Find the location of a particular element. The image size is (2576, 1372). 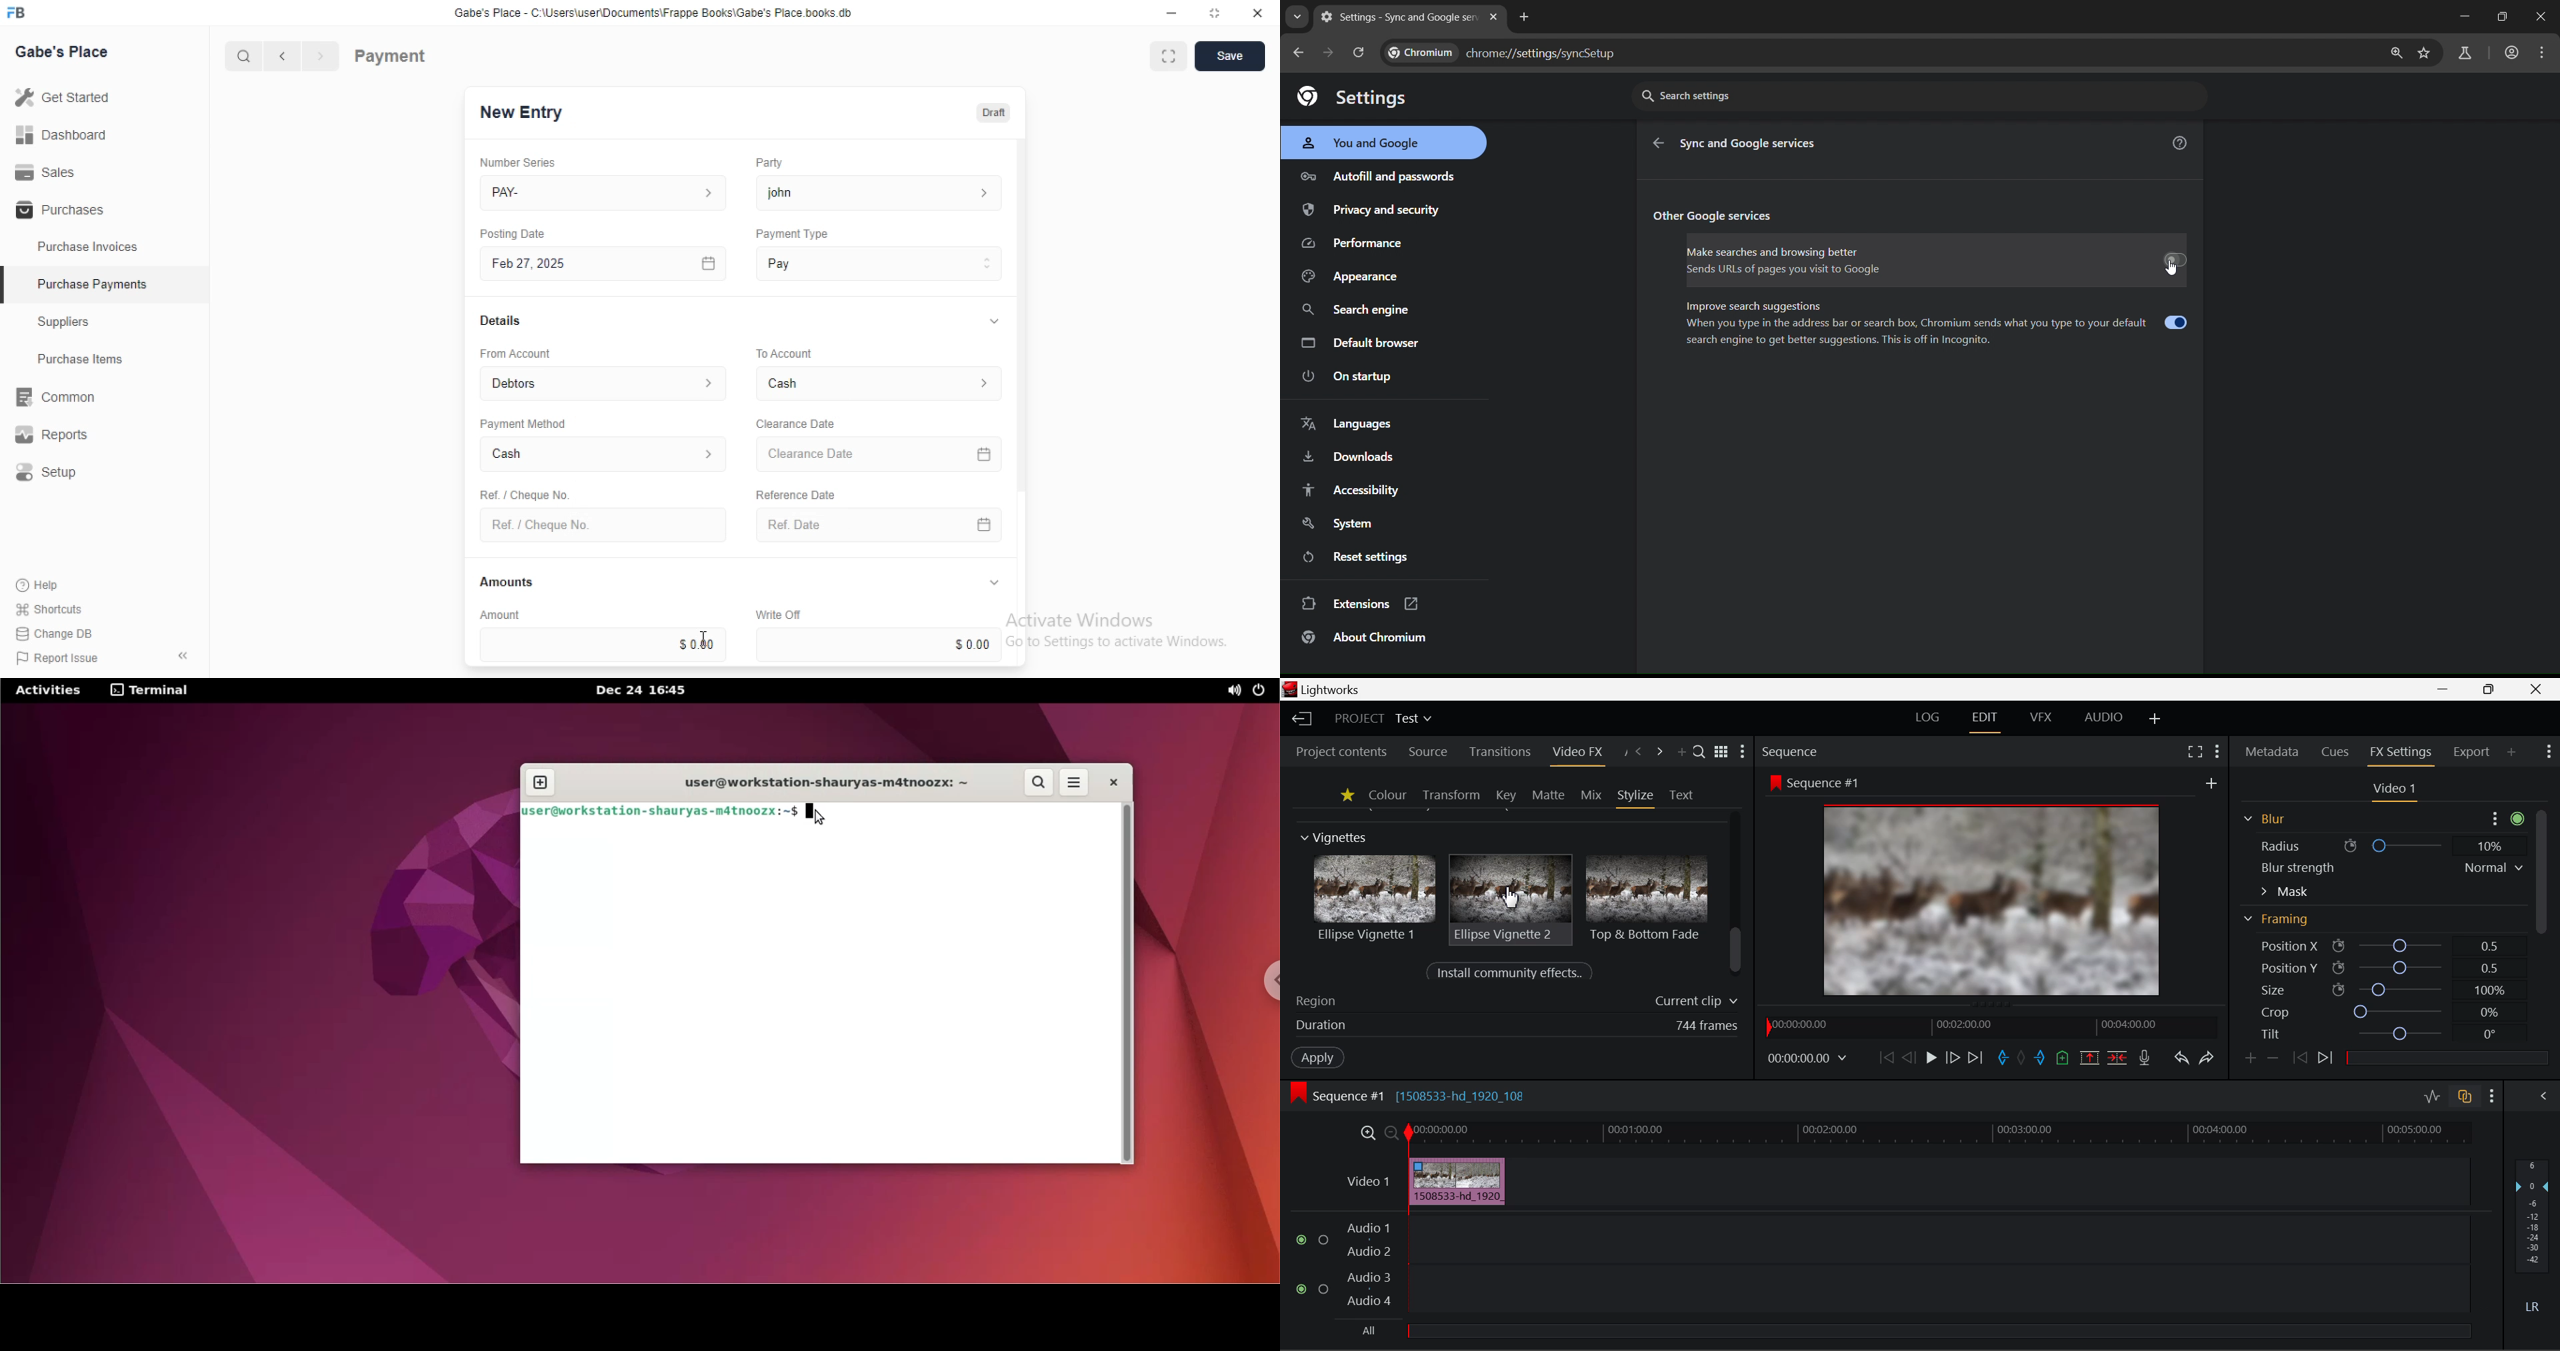

appearance is located at coordinates (1353, 278).